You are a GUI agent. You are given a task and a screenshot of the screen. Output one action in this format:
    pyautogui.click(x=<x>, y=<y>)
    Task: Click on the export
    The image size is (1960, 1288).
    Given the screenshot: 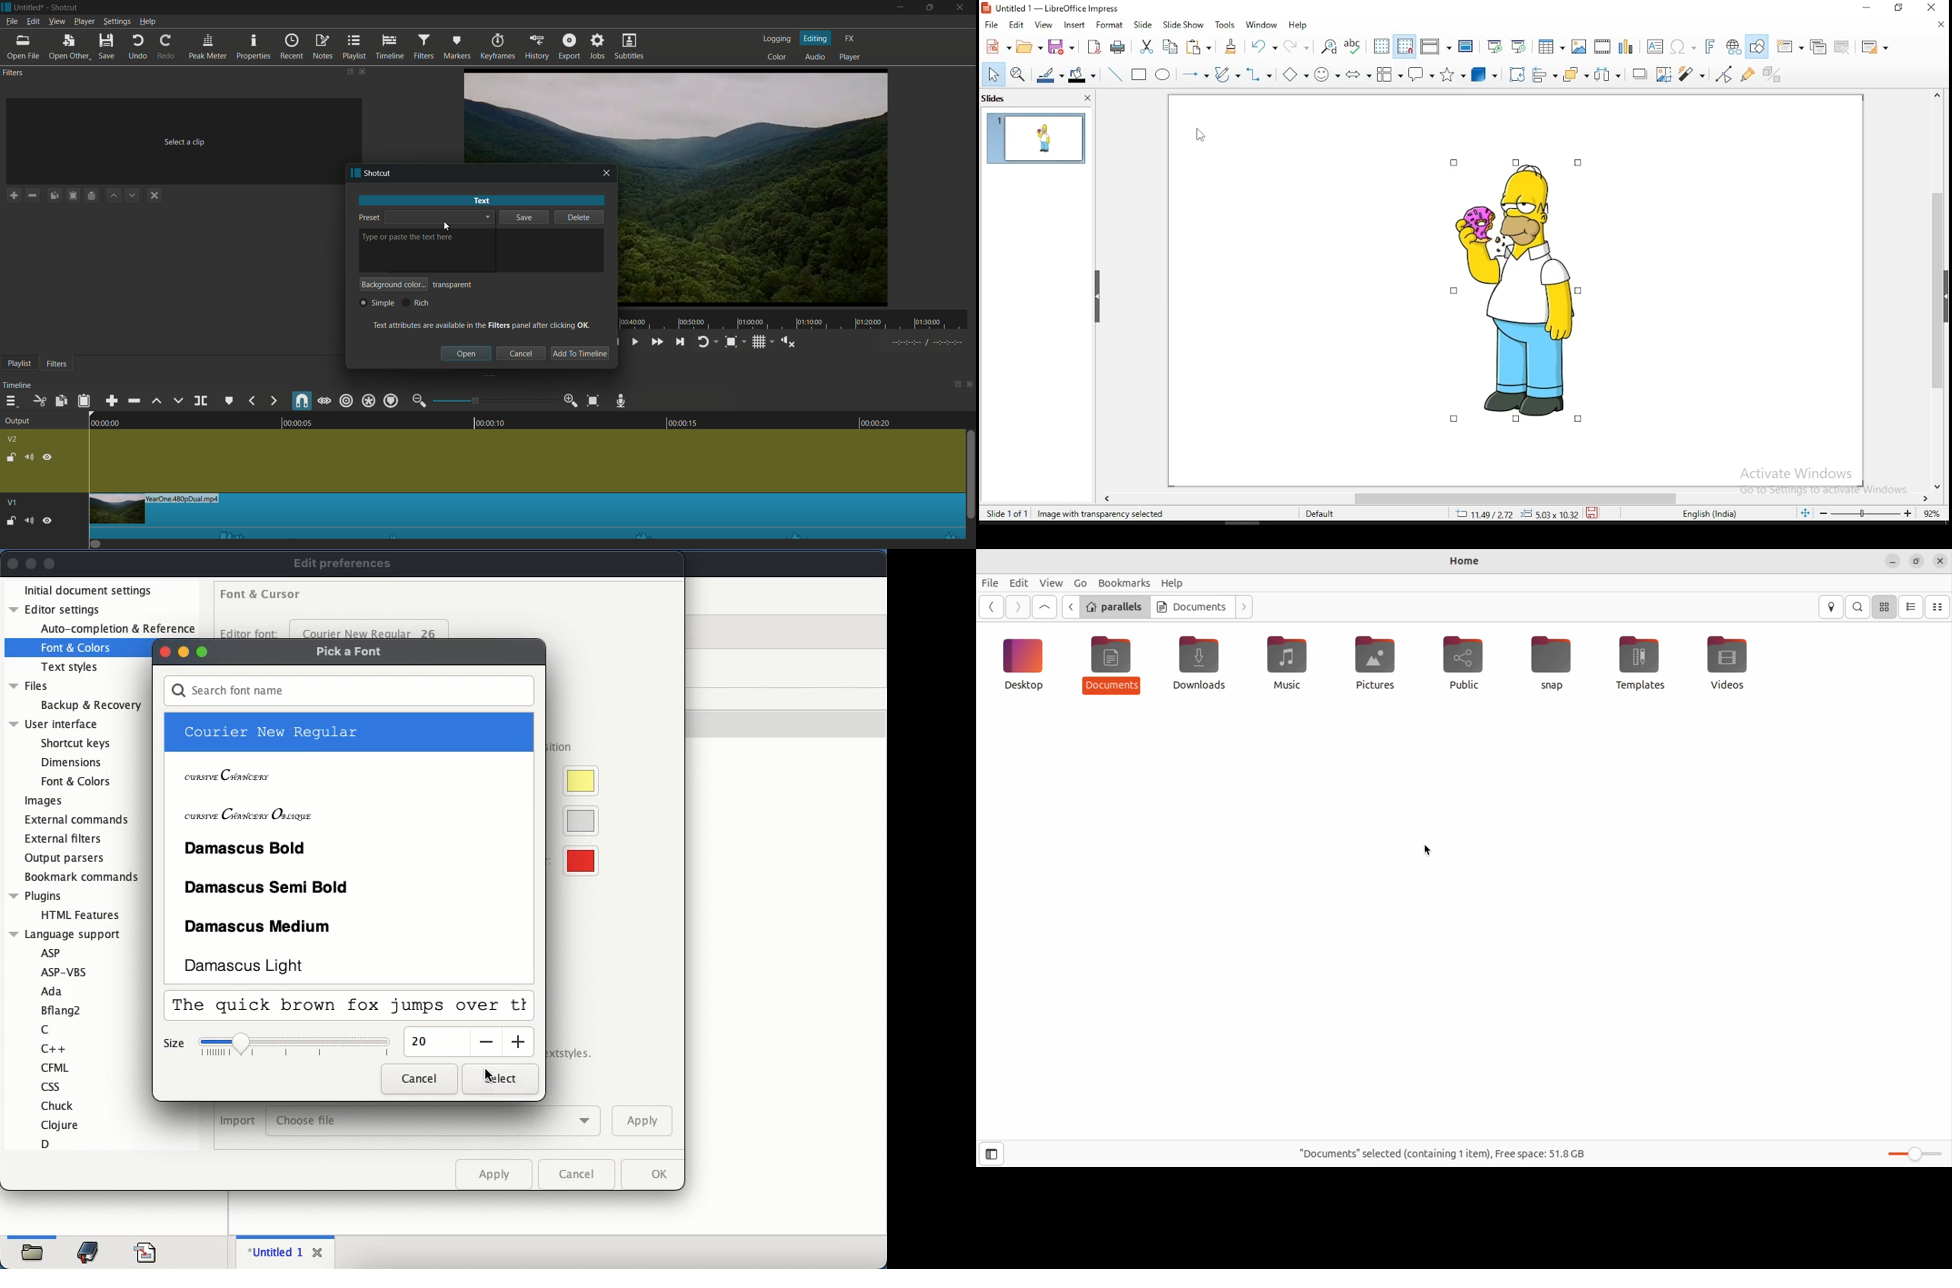 What is the action you would take?
    pyautogui.click(x=570, y=47)
    